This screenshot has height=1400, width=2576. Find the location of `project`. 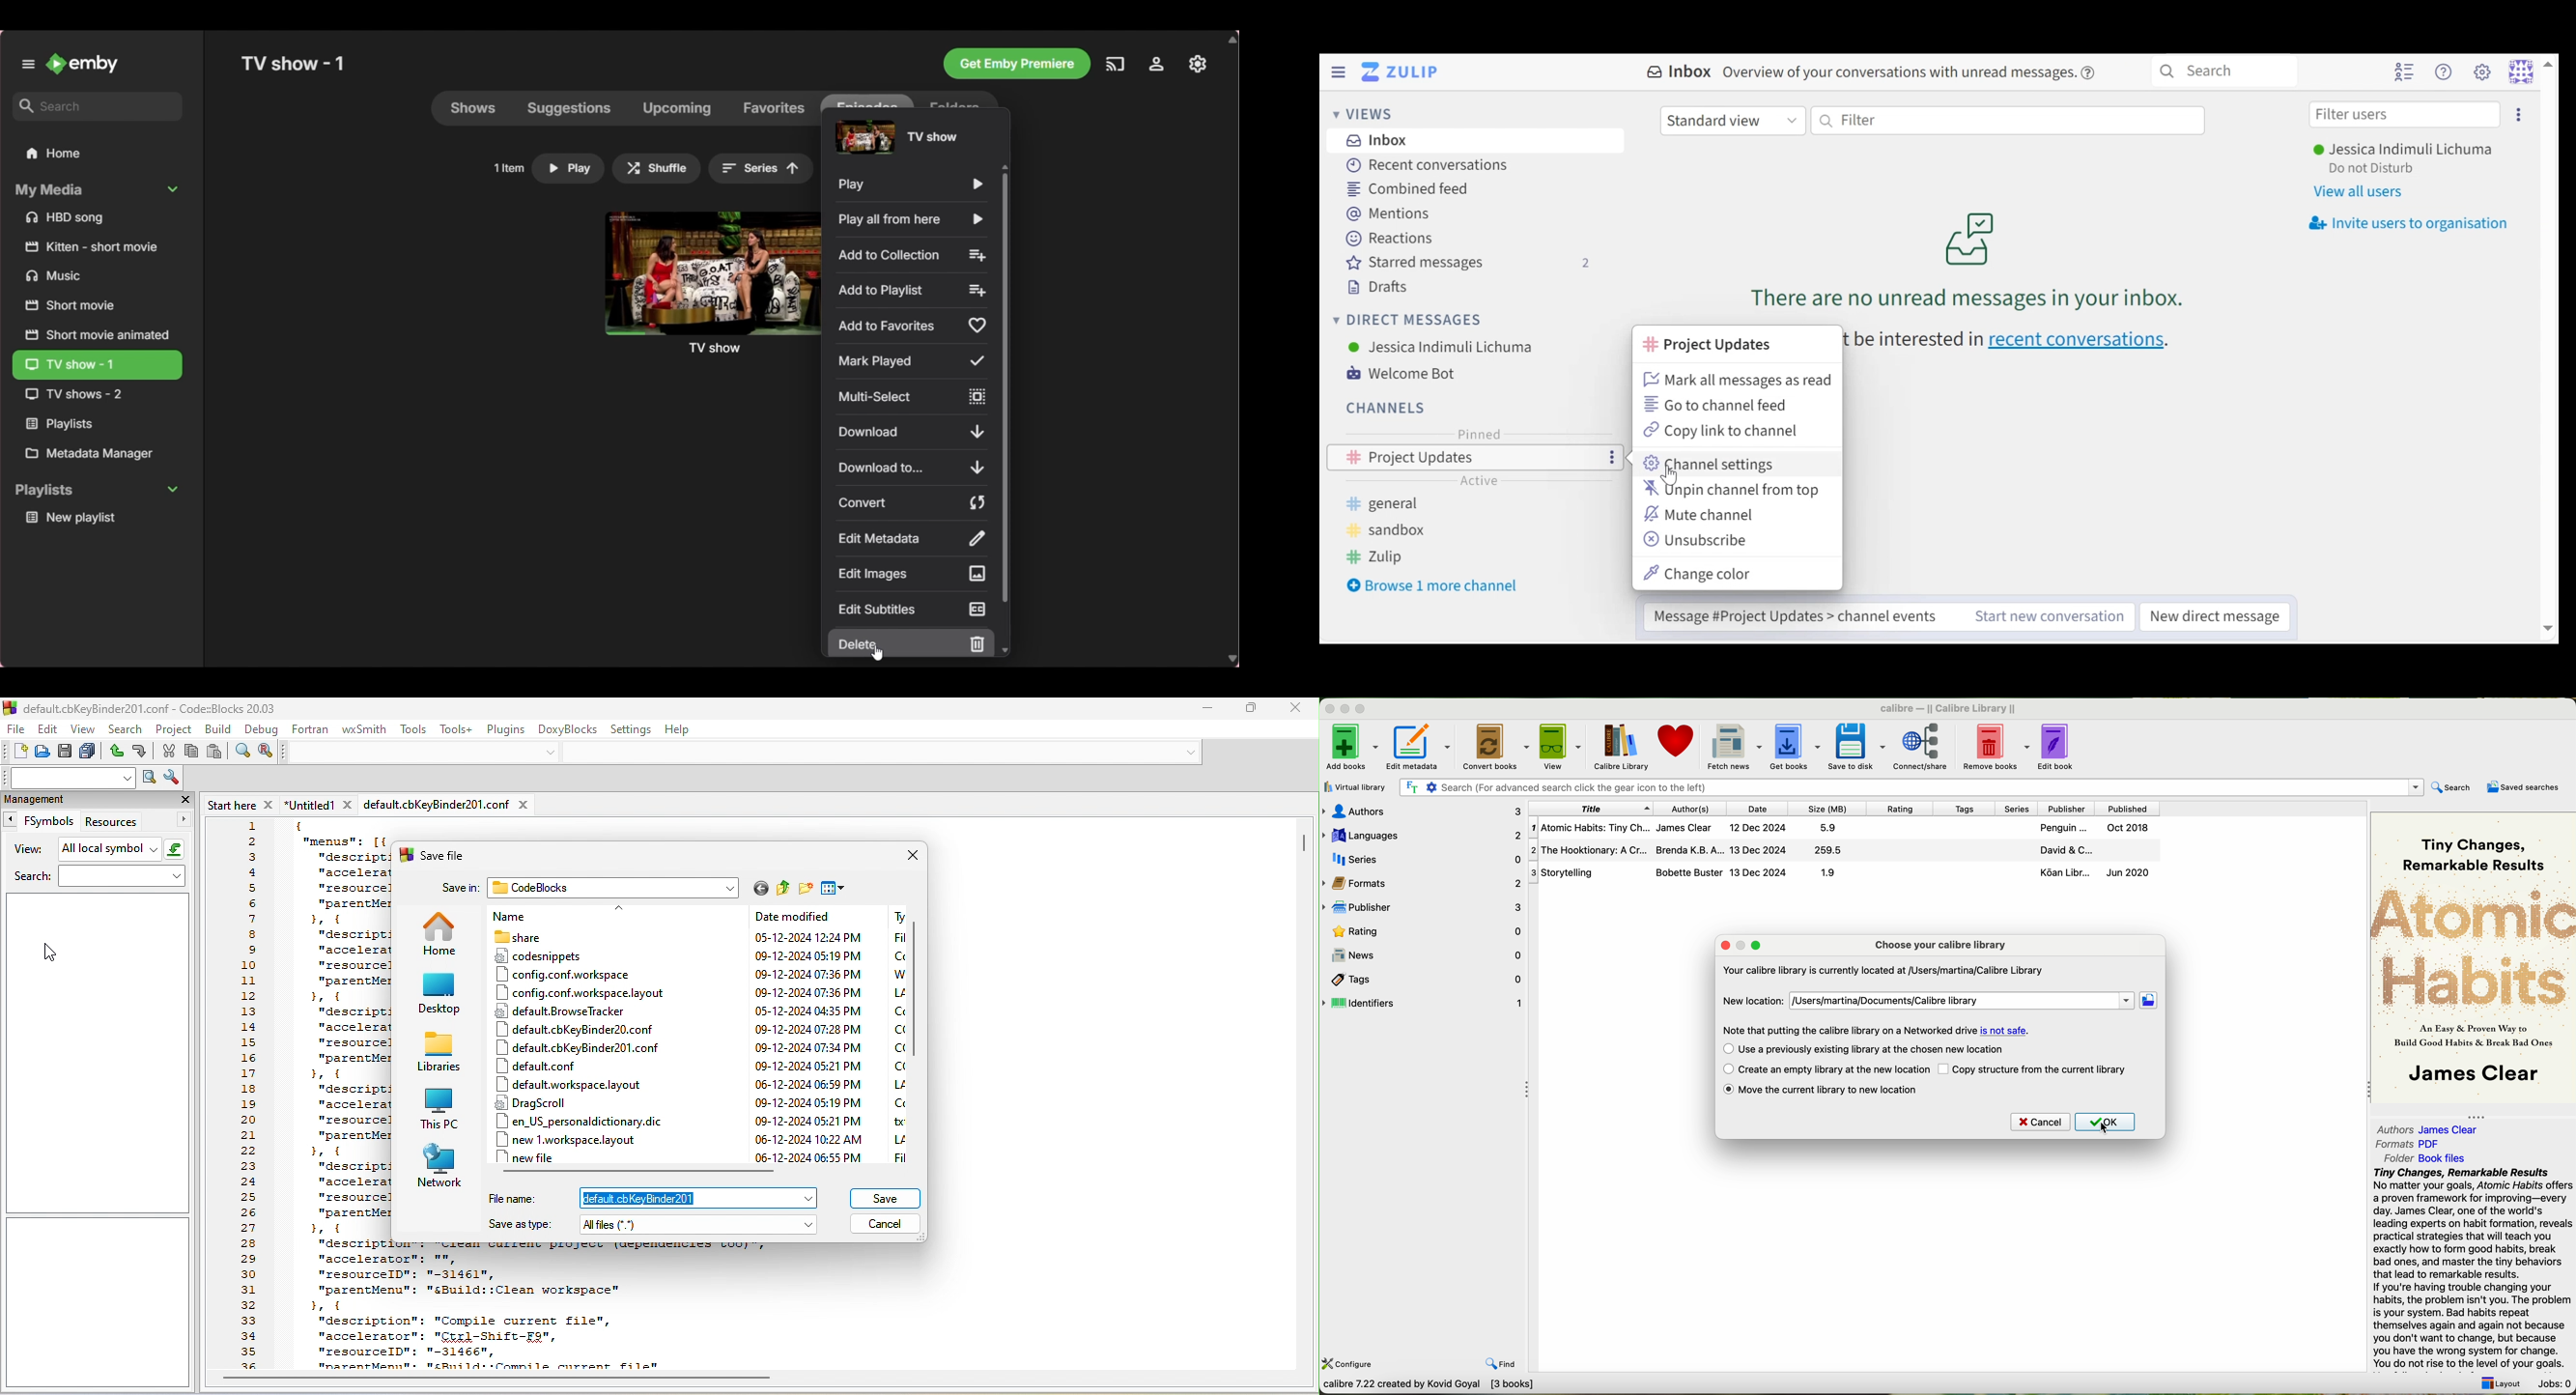

project is located at coordinates (172, 728).